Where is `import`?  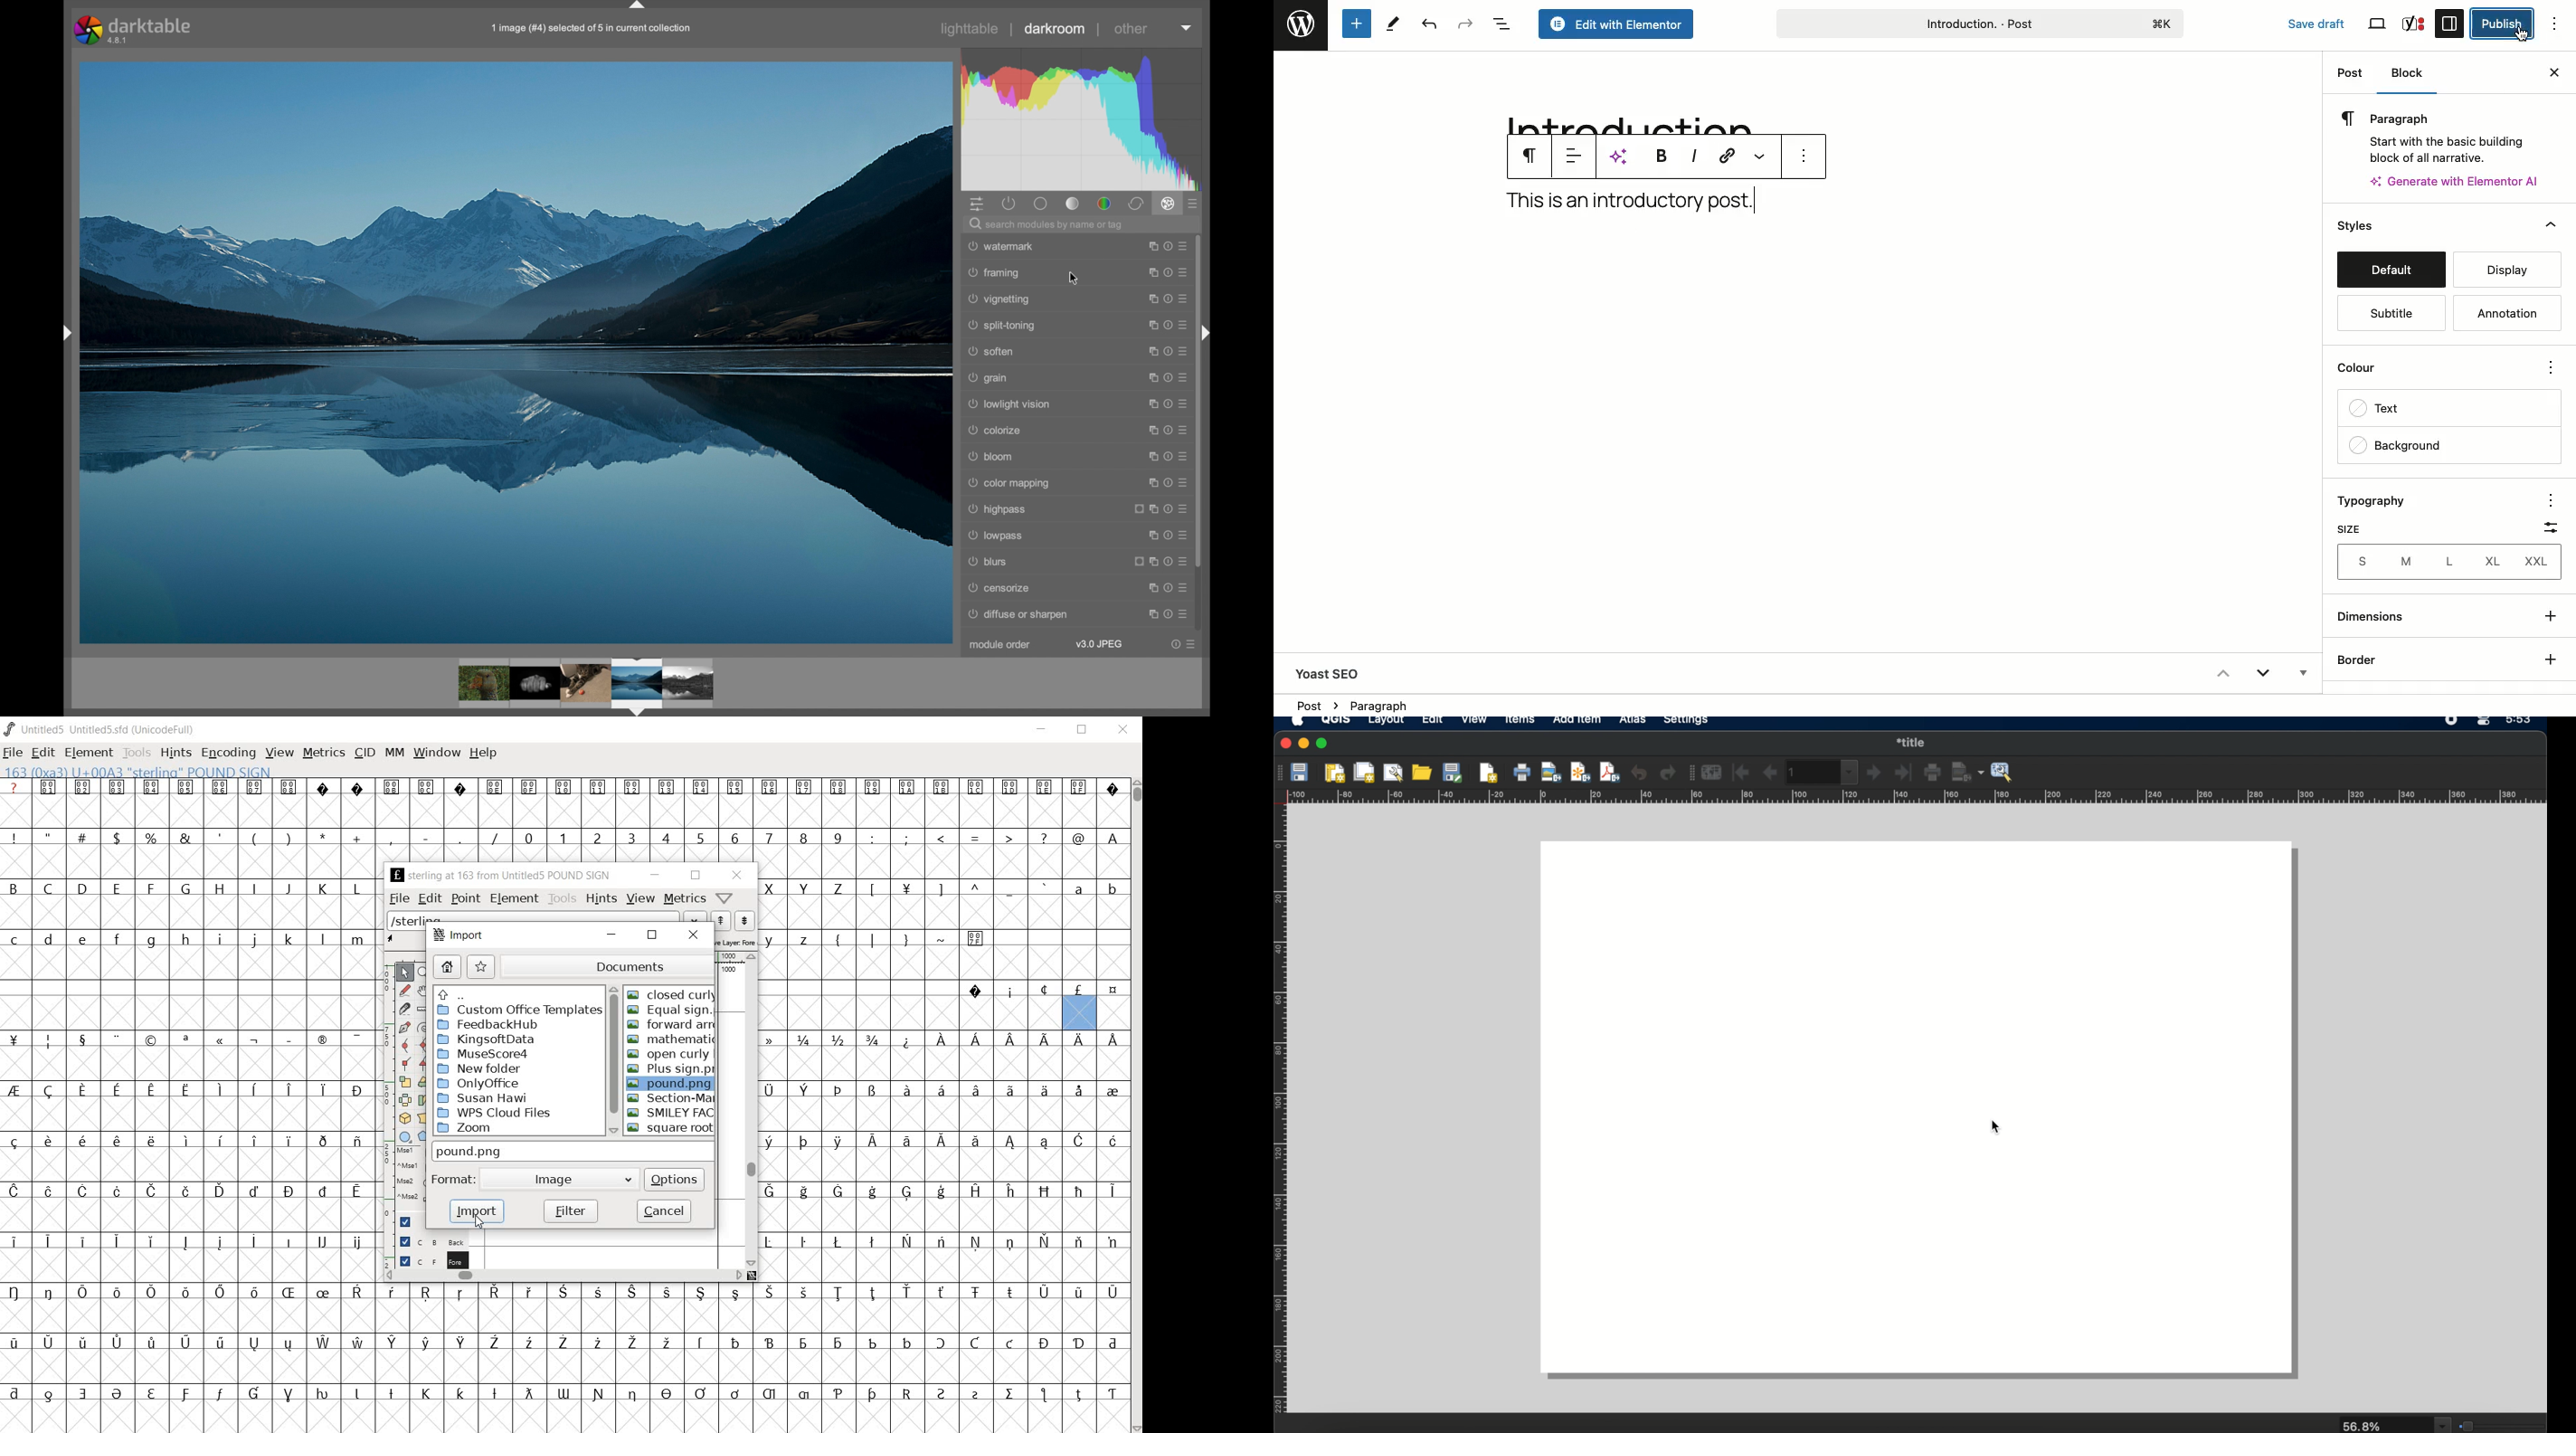 import is located at coordinates (480, 1212).